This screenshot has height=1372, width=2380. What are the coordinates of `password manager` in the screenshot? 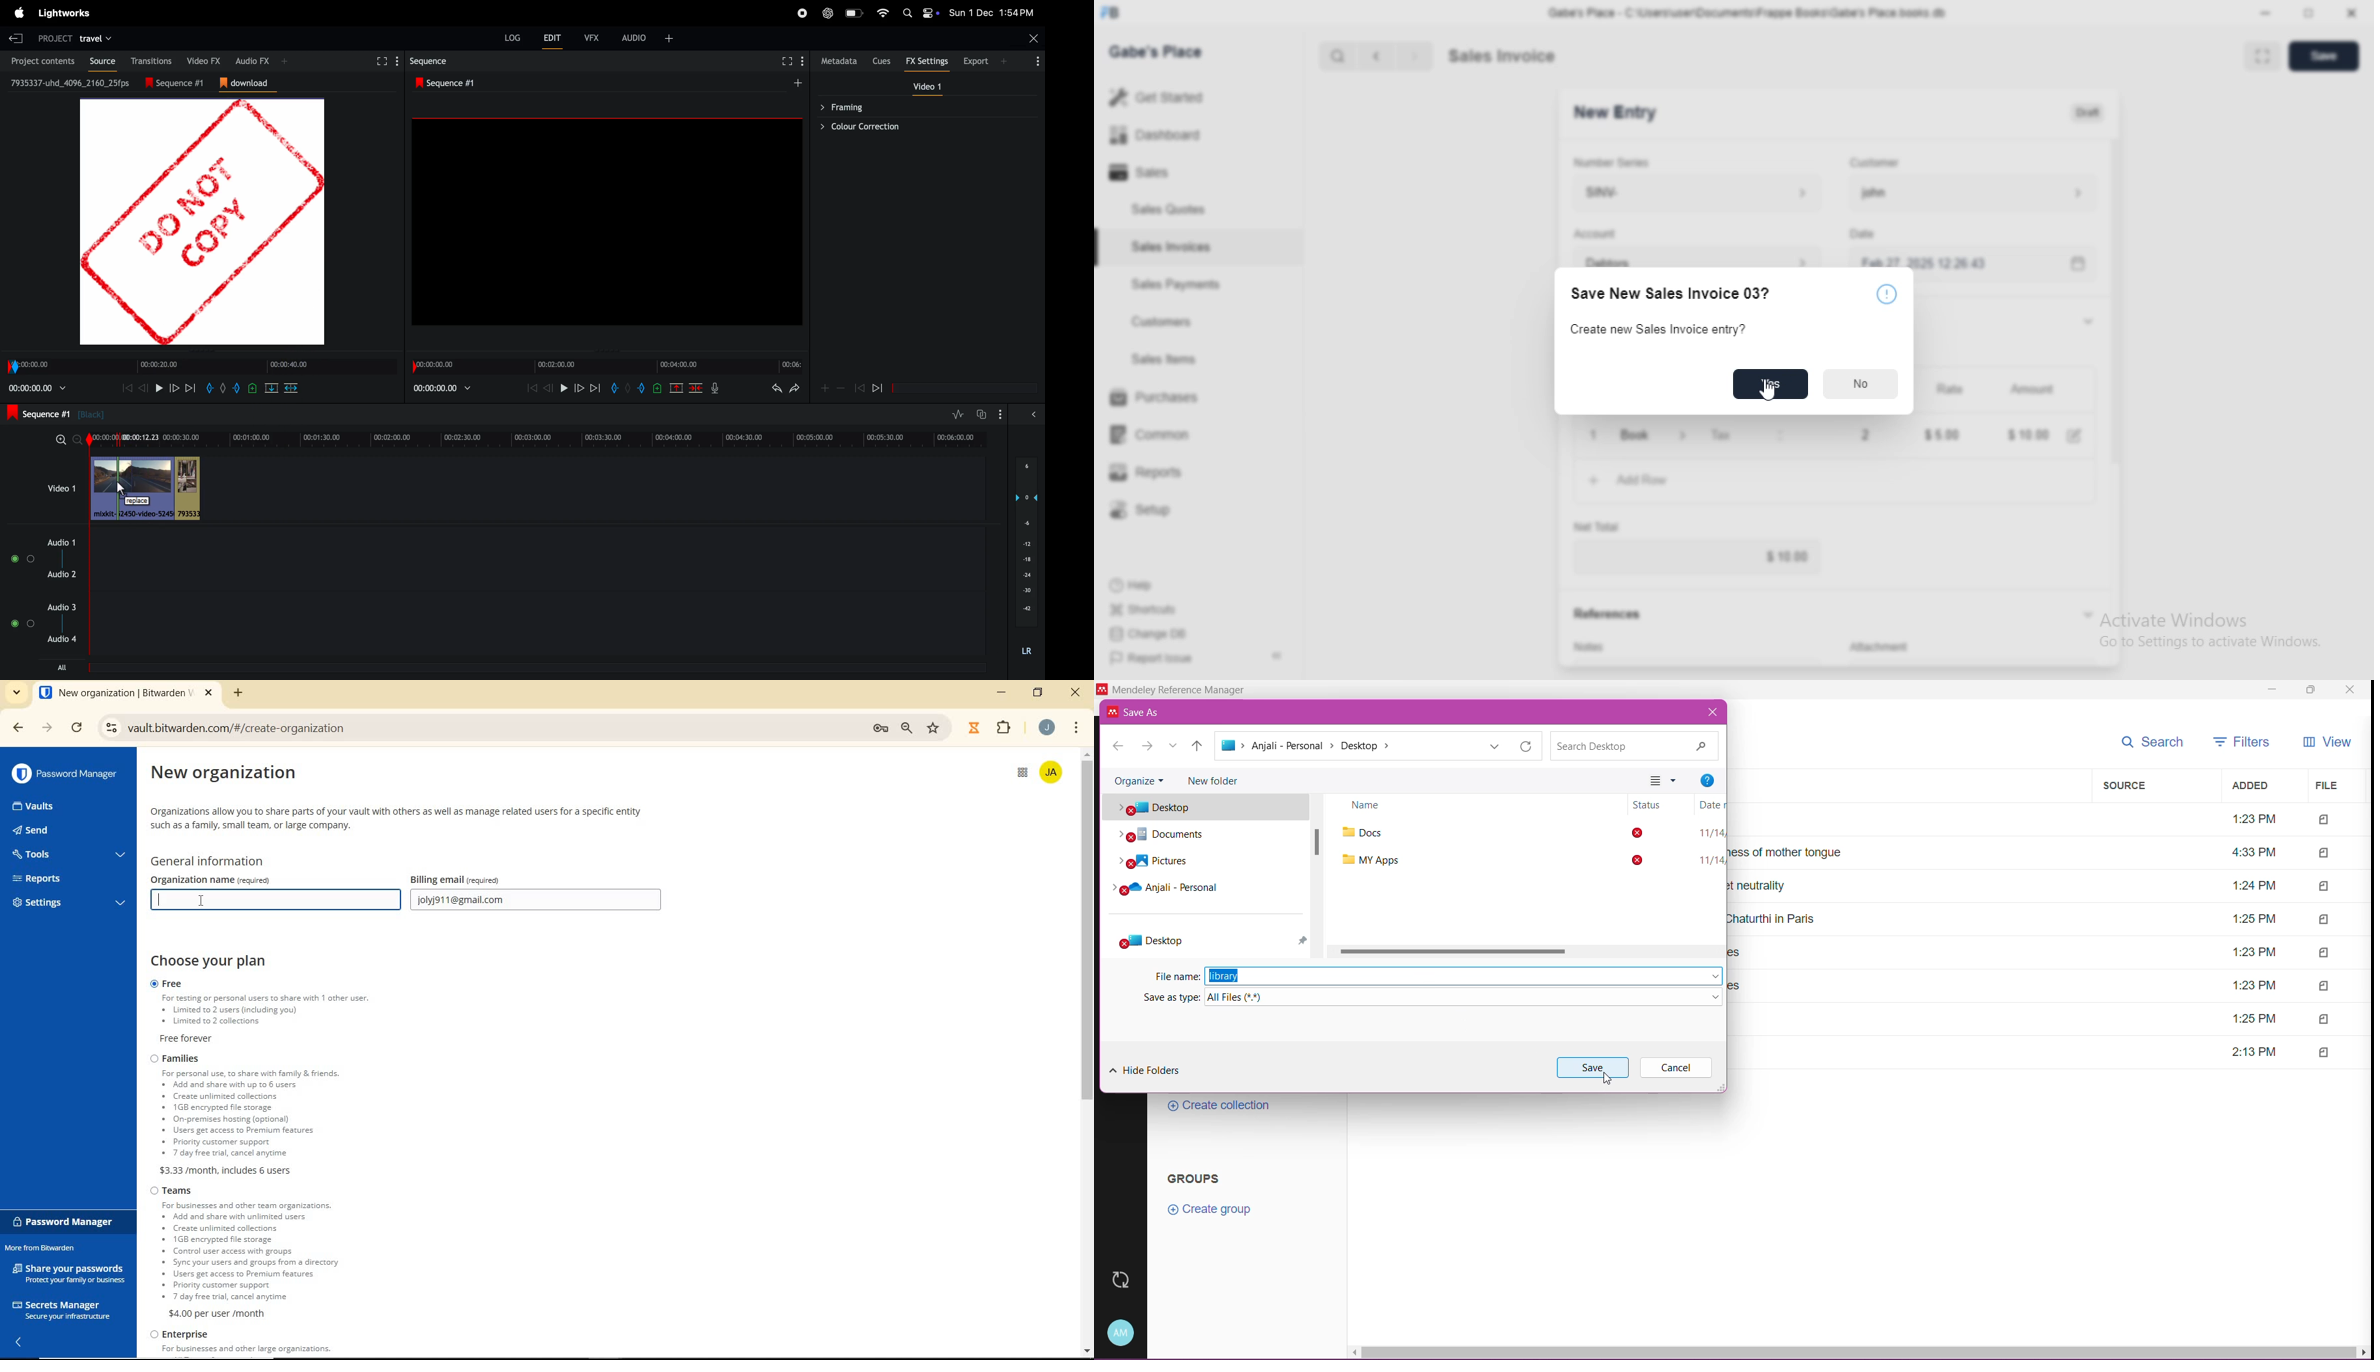 It's located at (66, 1223).